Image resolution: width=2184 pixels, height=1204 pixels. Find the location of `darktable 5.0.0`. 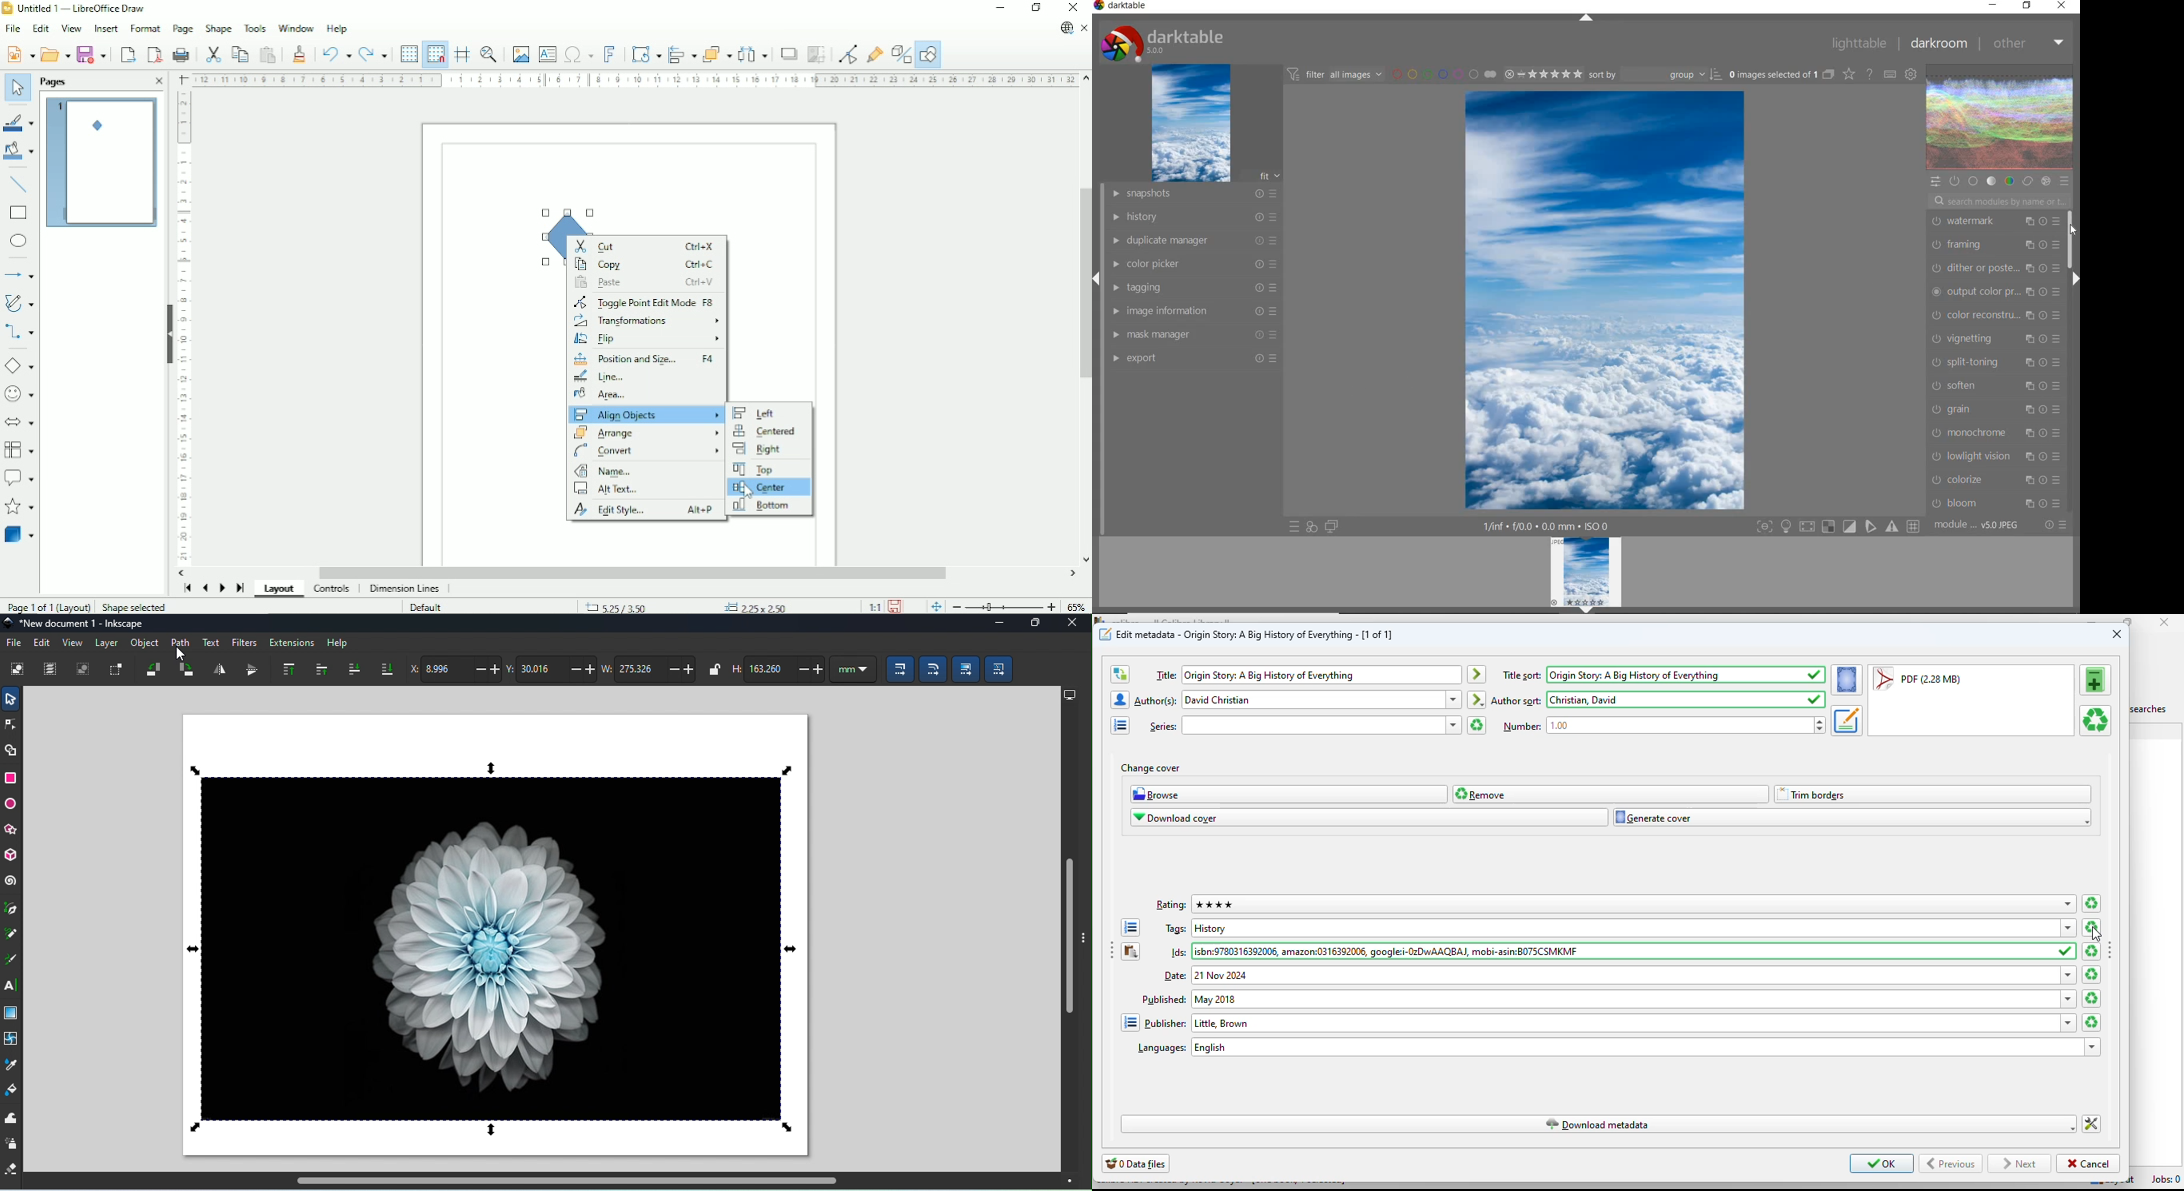

darktable 5.0.0 is located at coordinates (1160, 41).